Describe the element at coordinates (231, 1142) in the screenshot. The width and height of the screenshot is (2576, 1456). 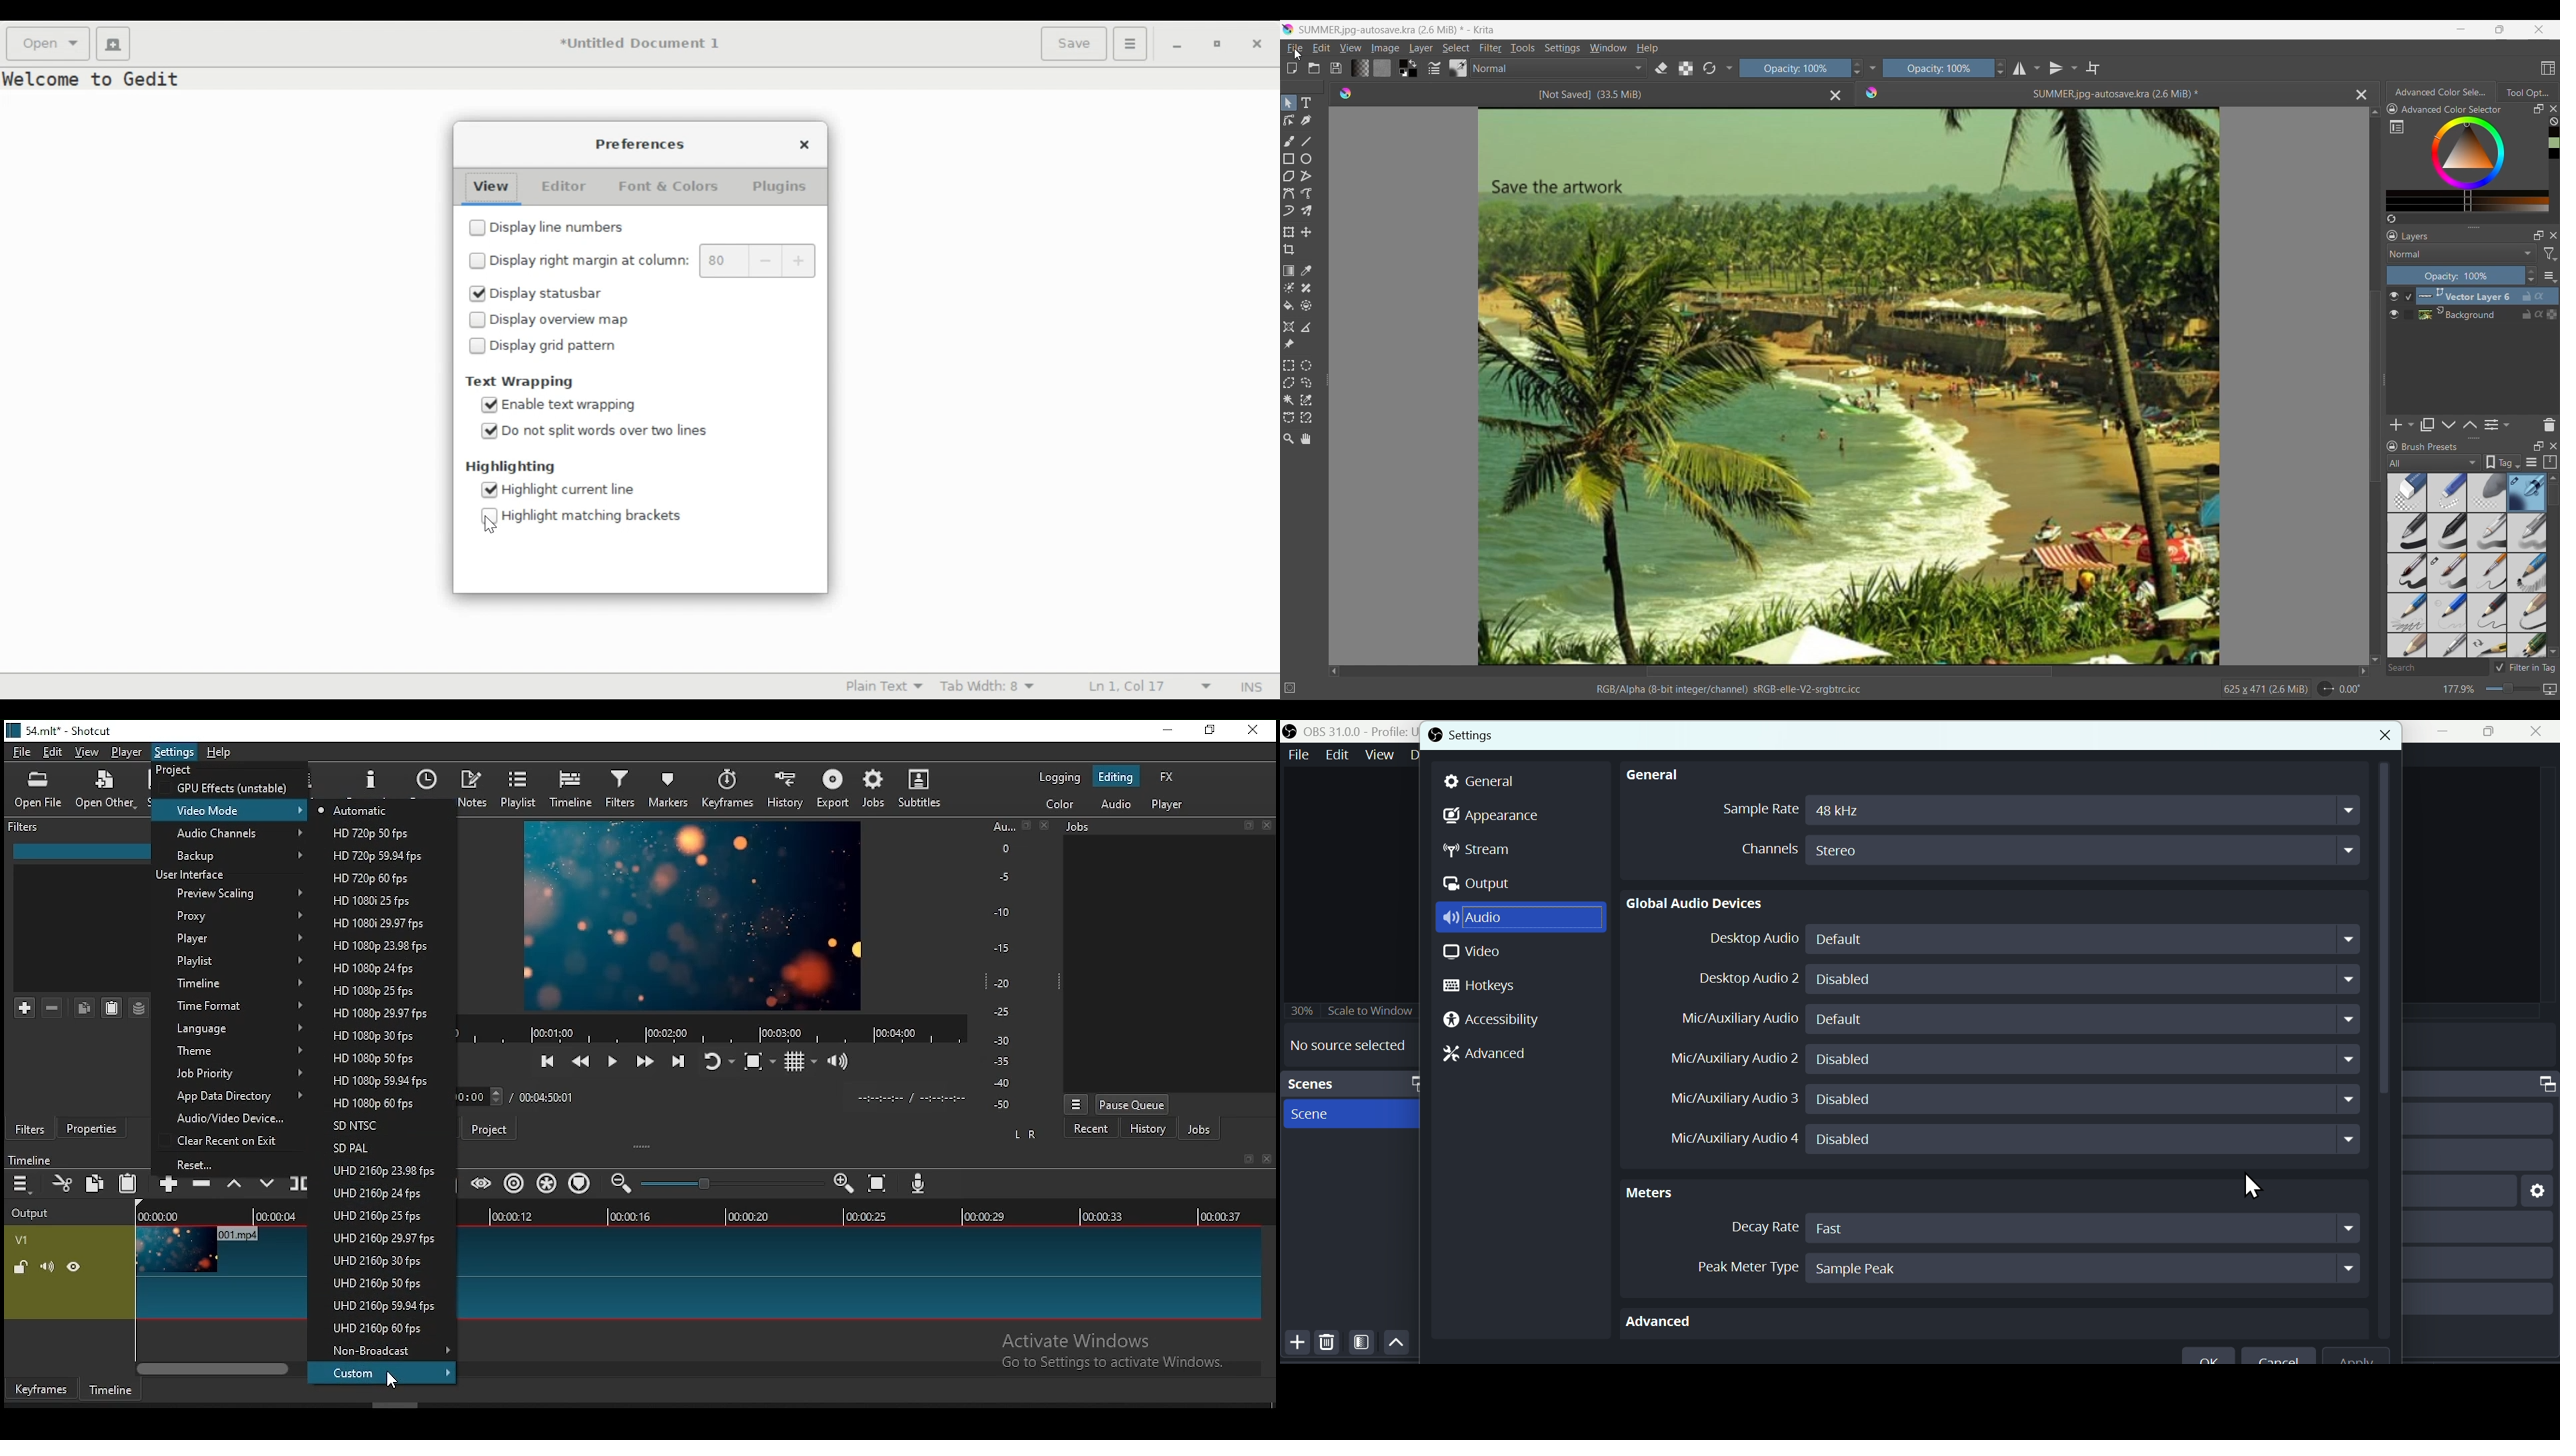
I see `clear recent on exit` at that location.